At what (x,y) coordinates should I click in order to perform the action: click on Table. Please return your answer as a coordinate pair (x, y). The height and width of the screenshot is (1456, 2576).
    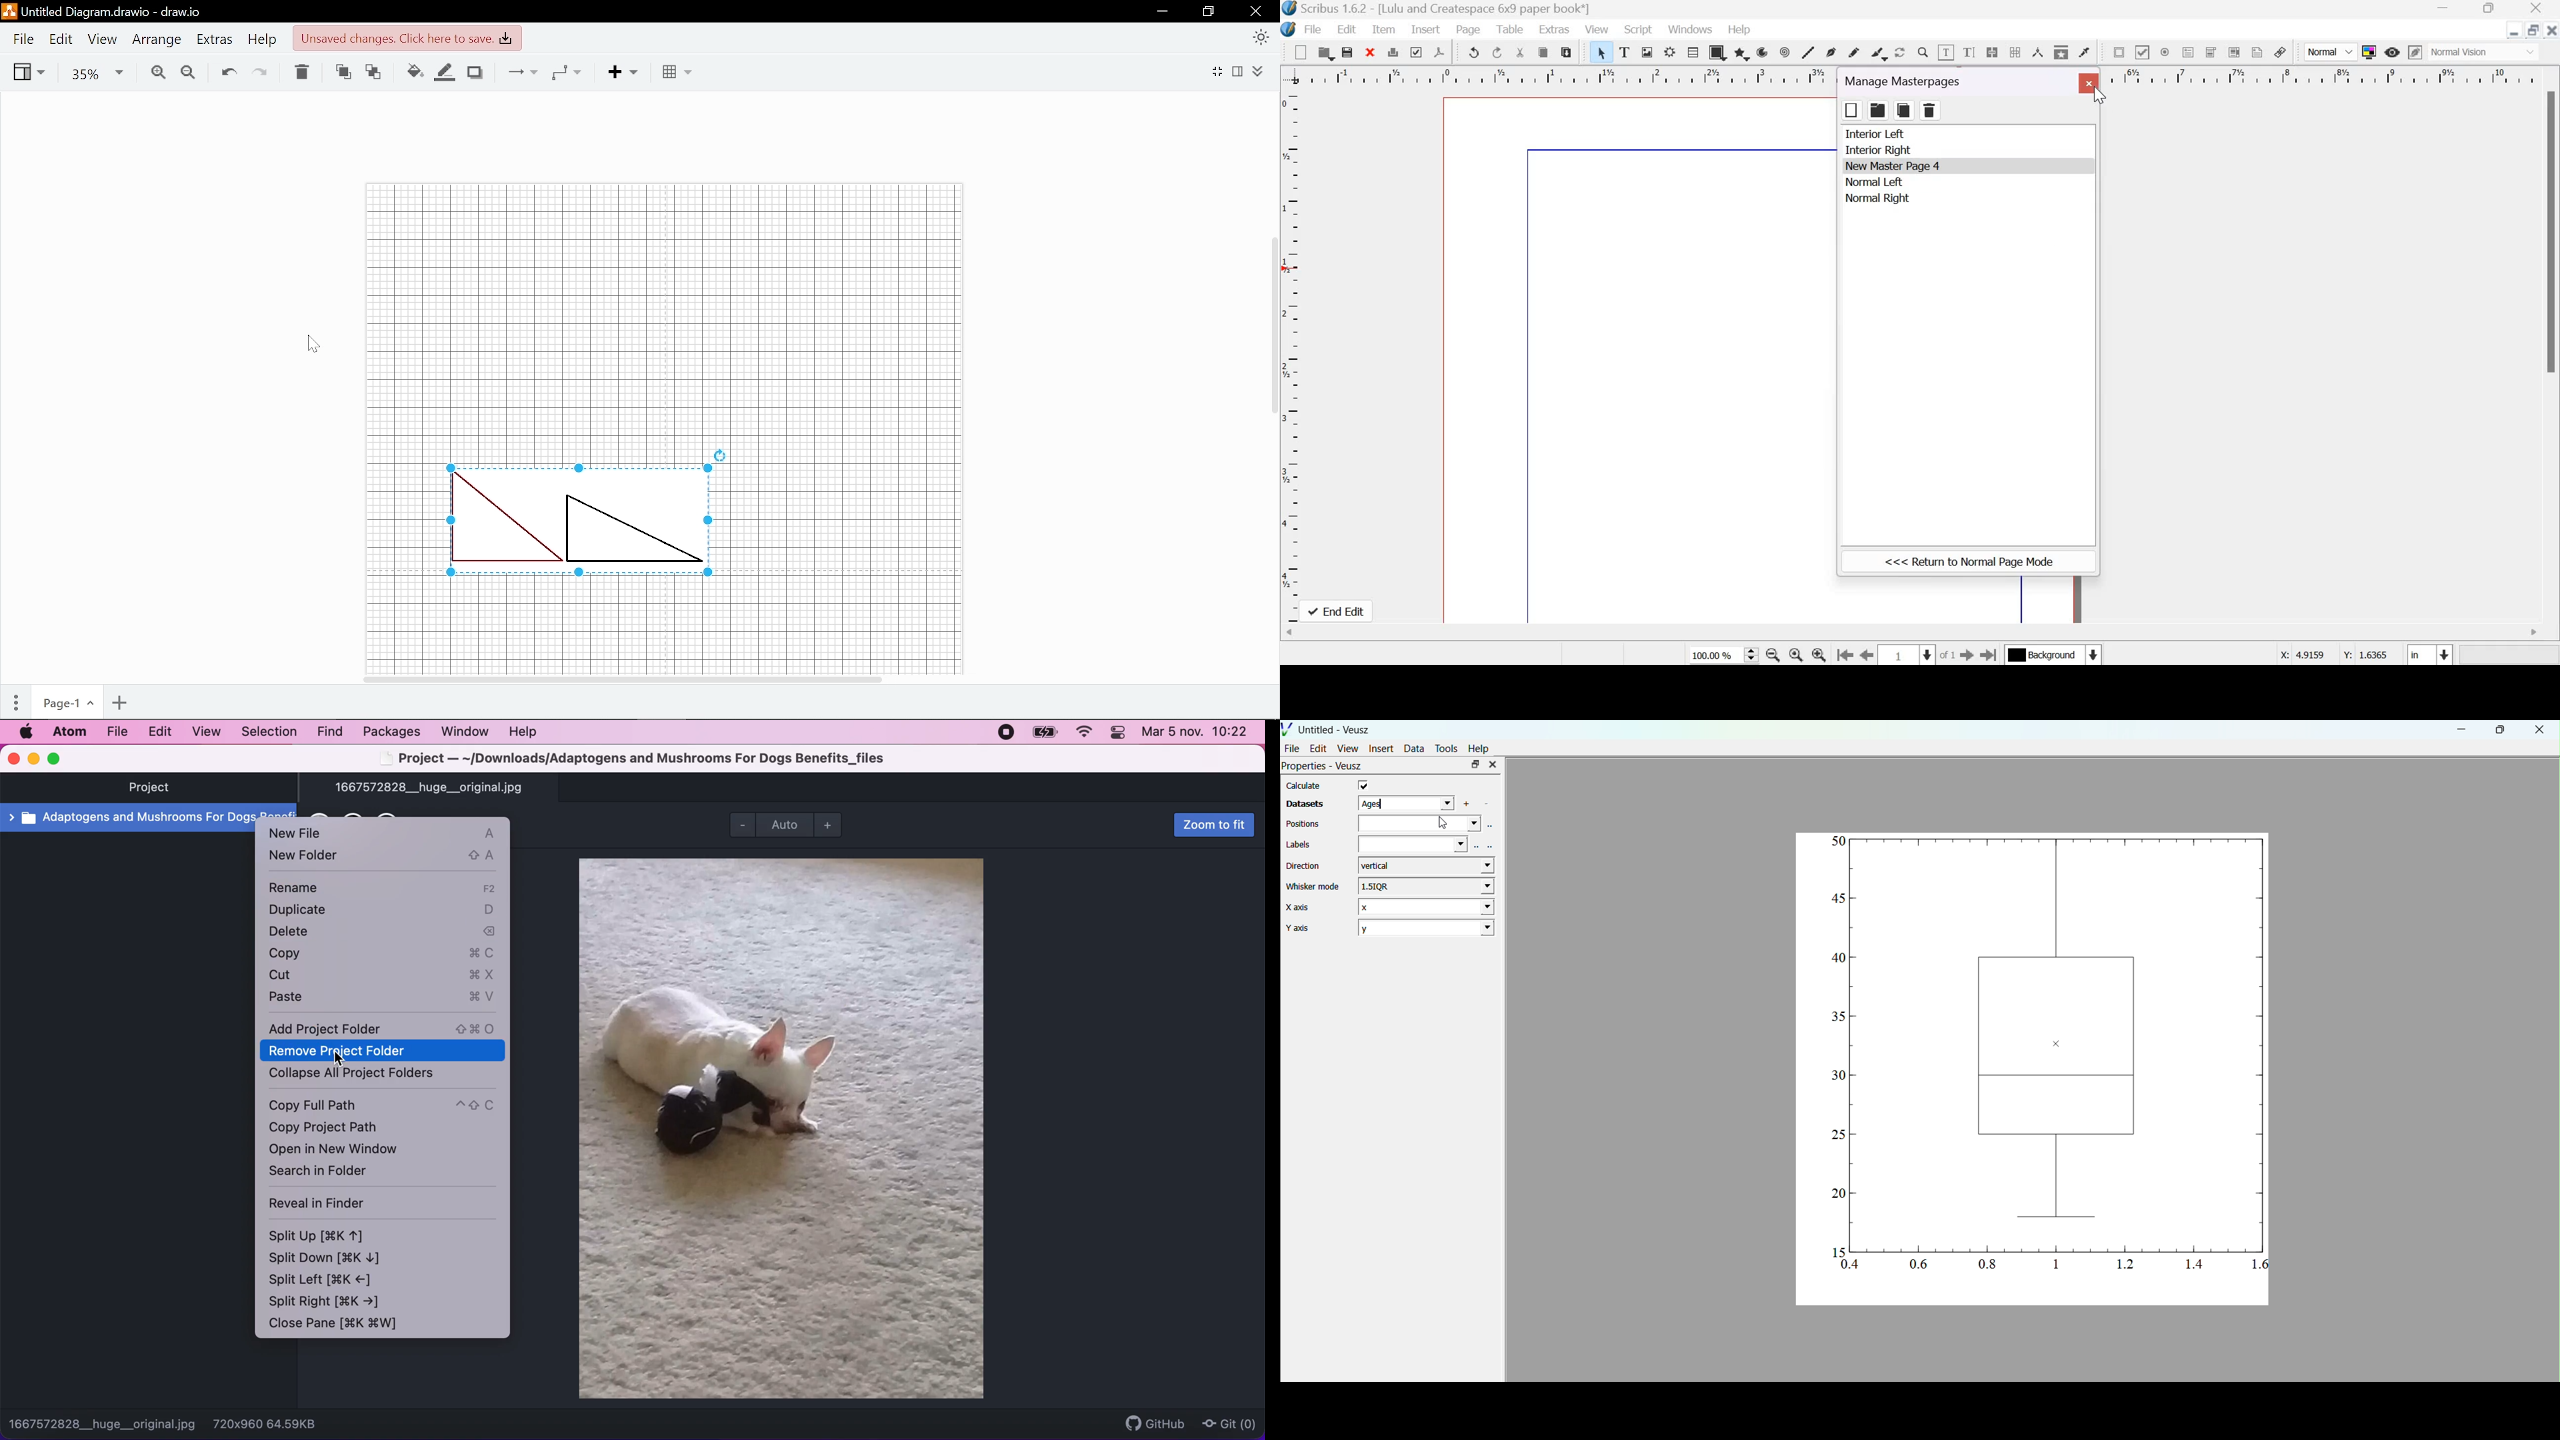
    Looking at the image, I should click on (1509, 29).